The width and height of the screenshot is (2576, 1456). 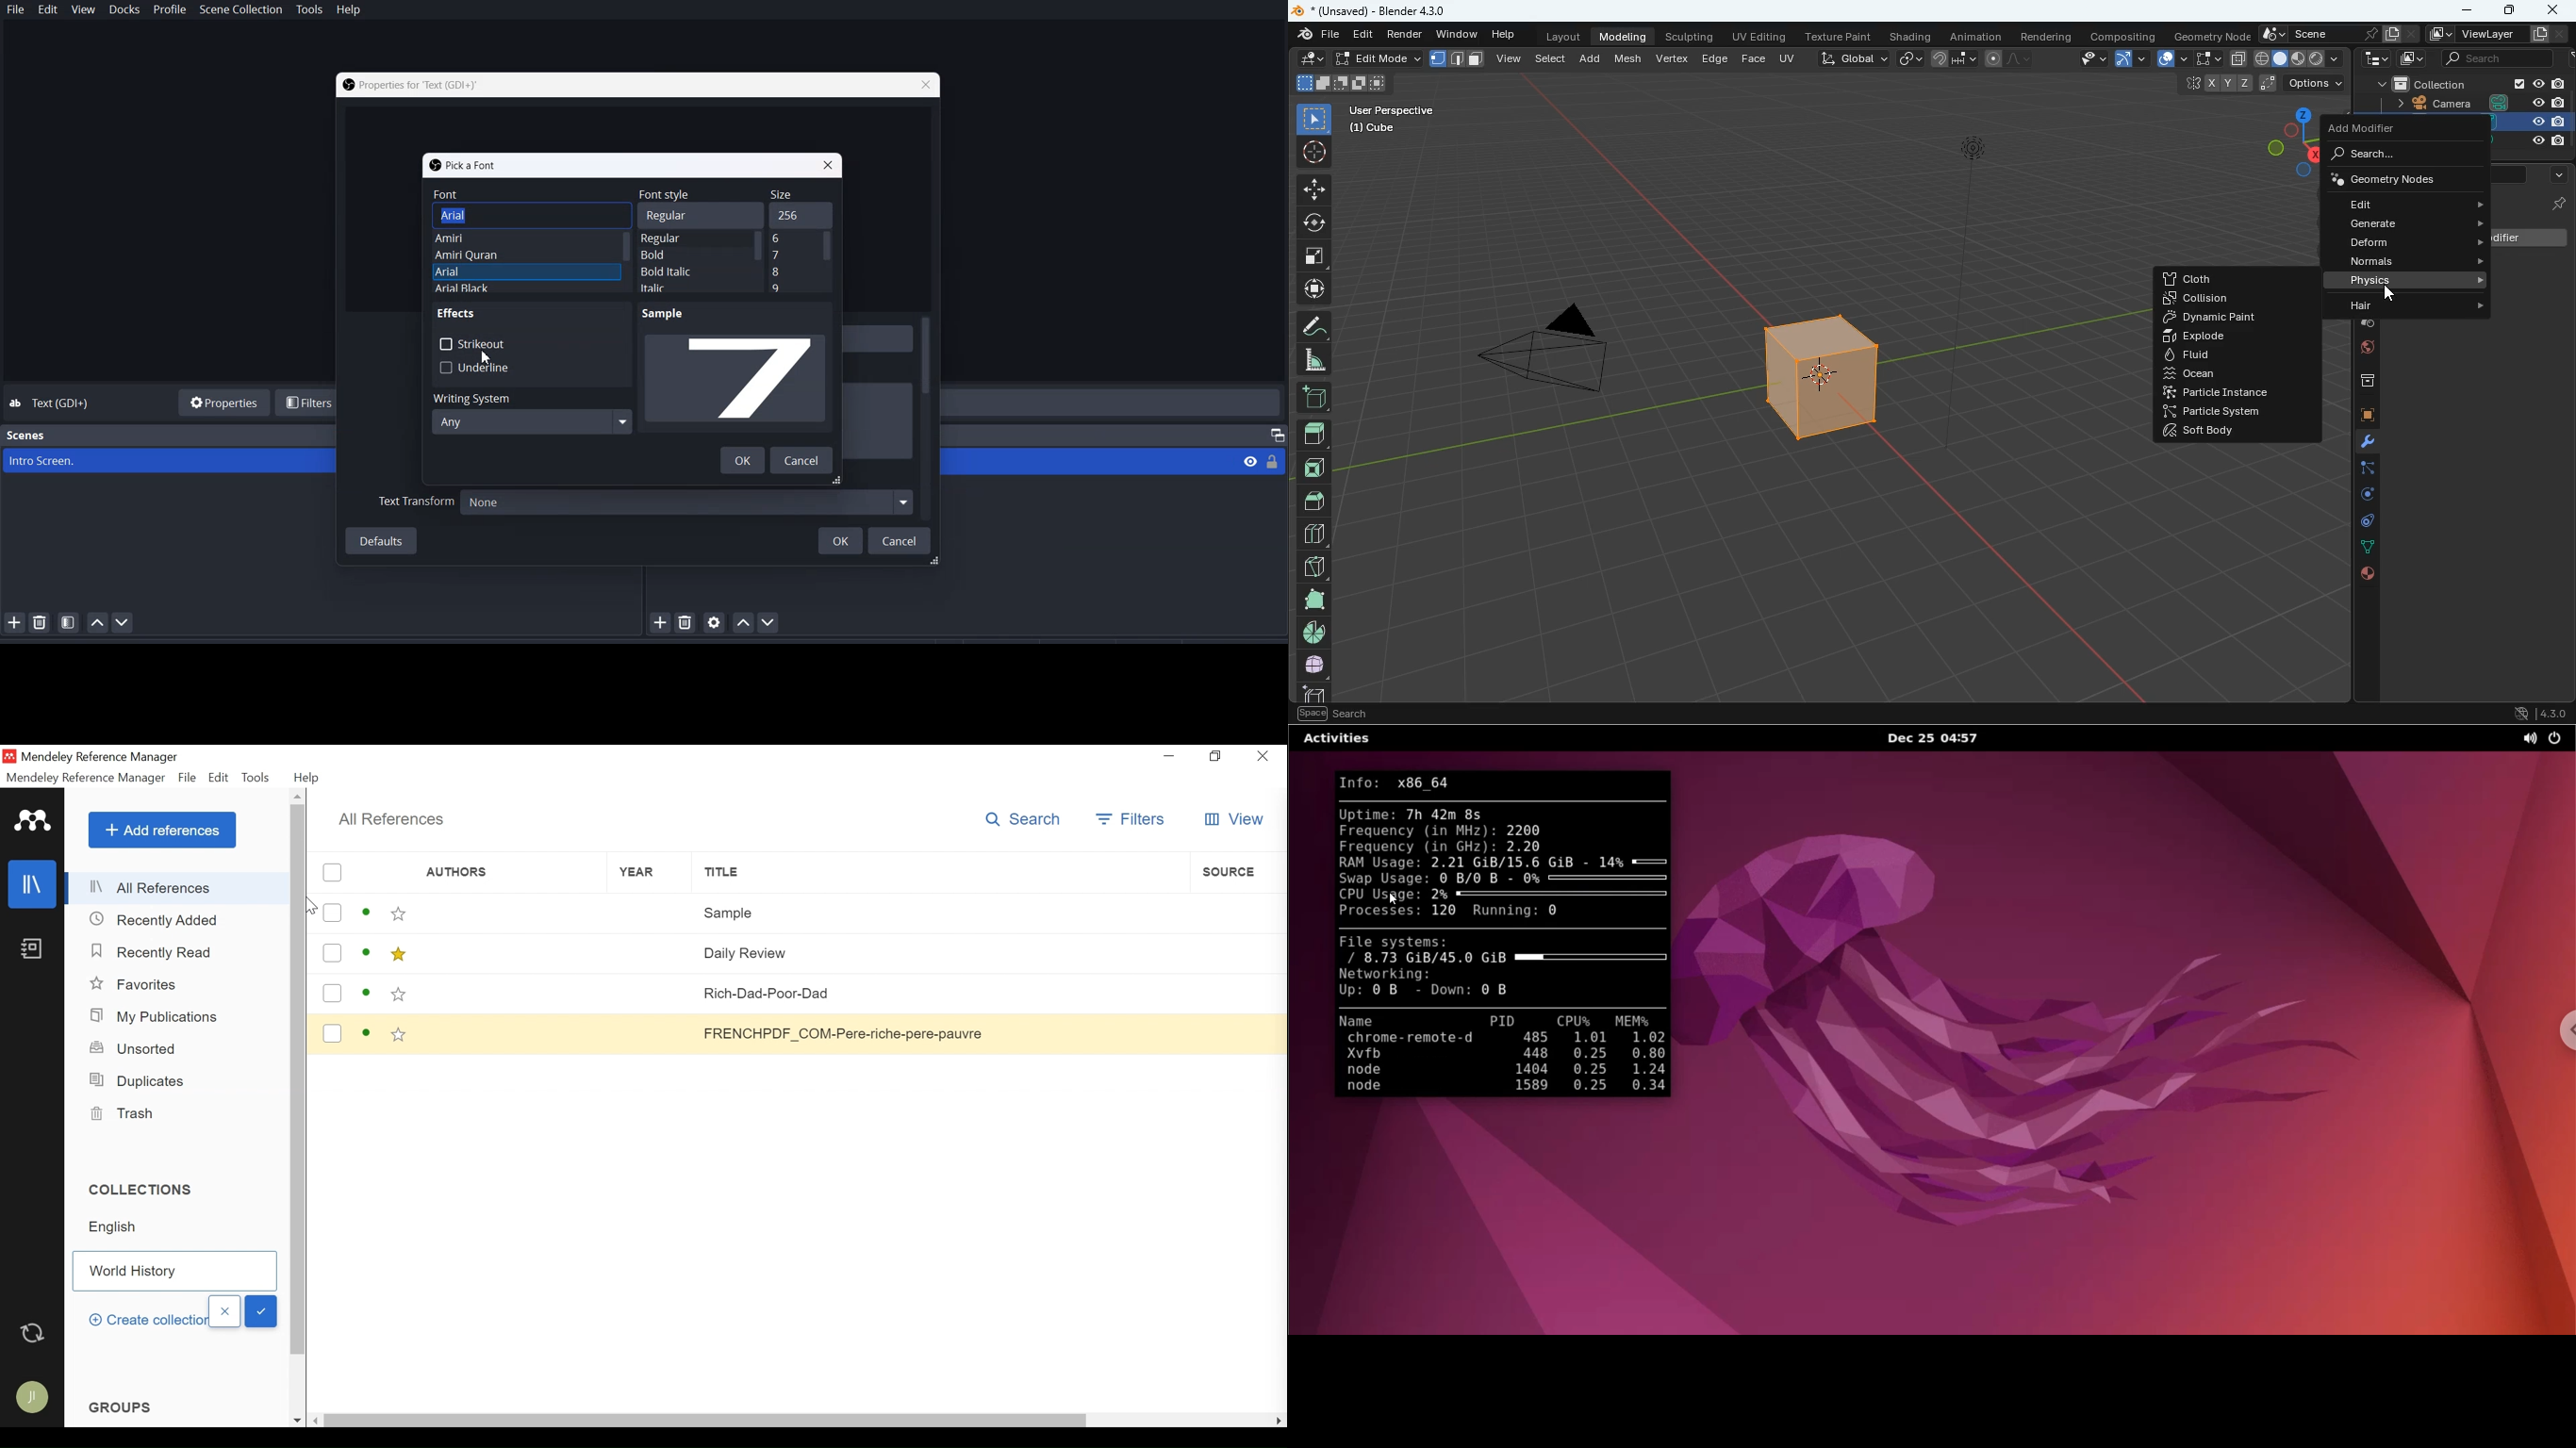 I want to click on controls, so click(x=2361, y=523).